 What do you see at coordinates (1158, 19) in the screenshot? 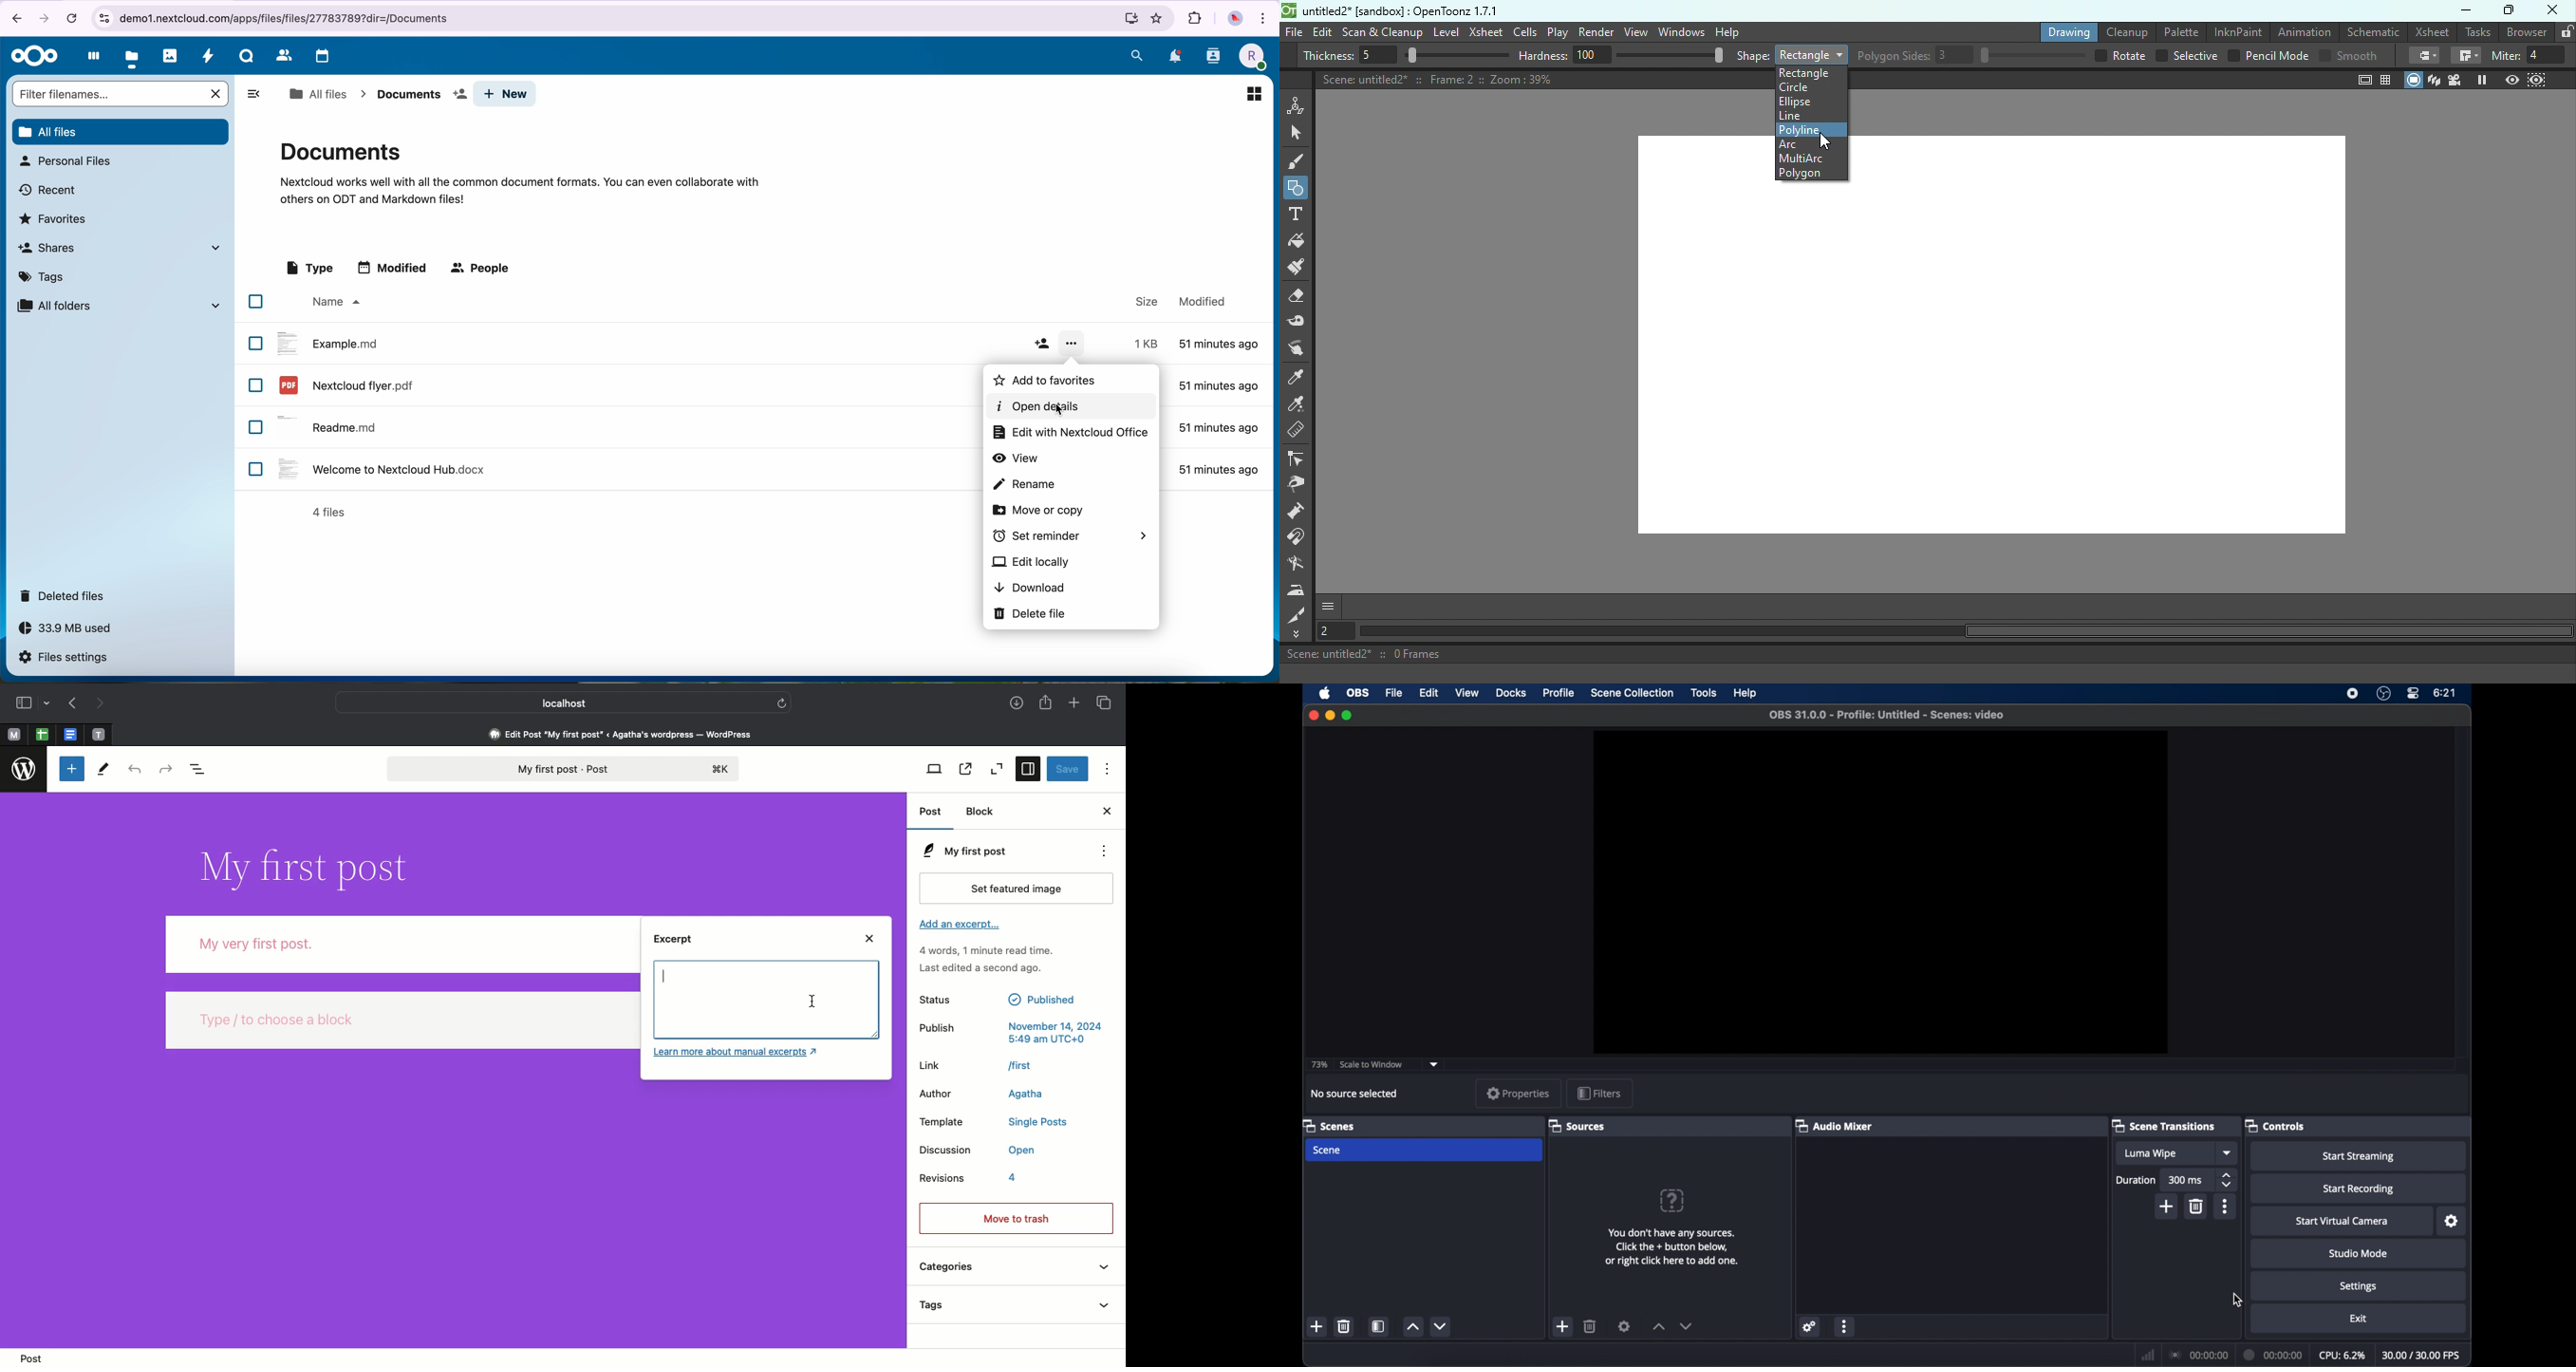
I see `favorites` at bounding box center [1158, 19].